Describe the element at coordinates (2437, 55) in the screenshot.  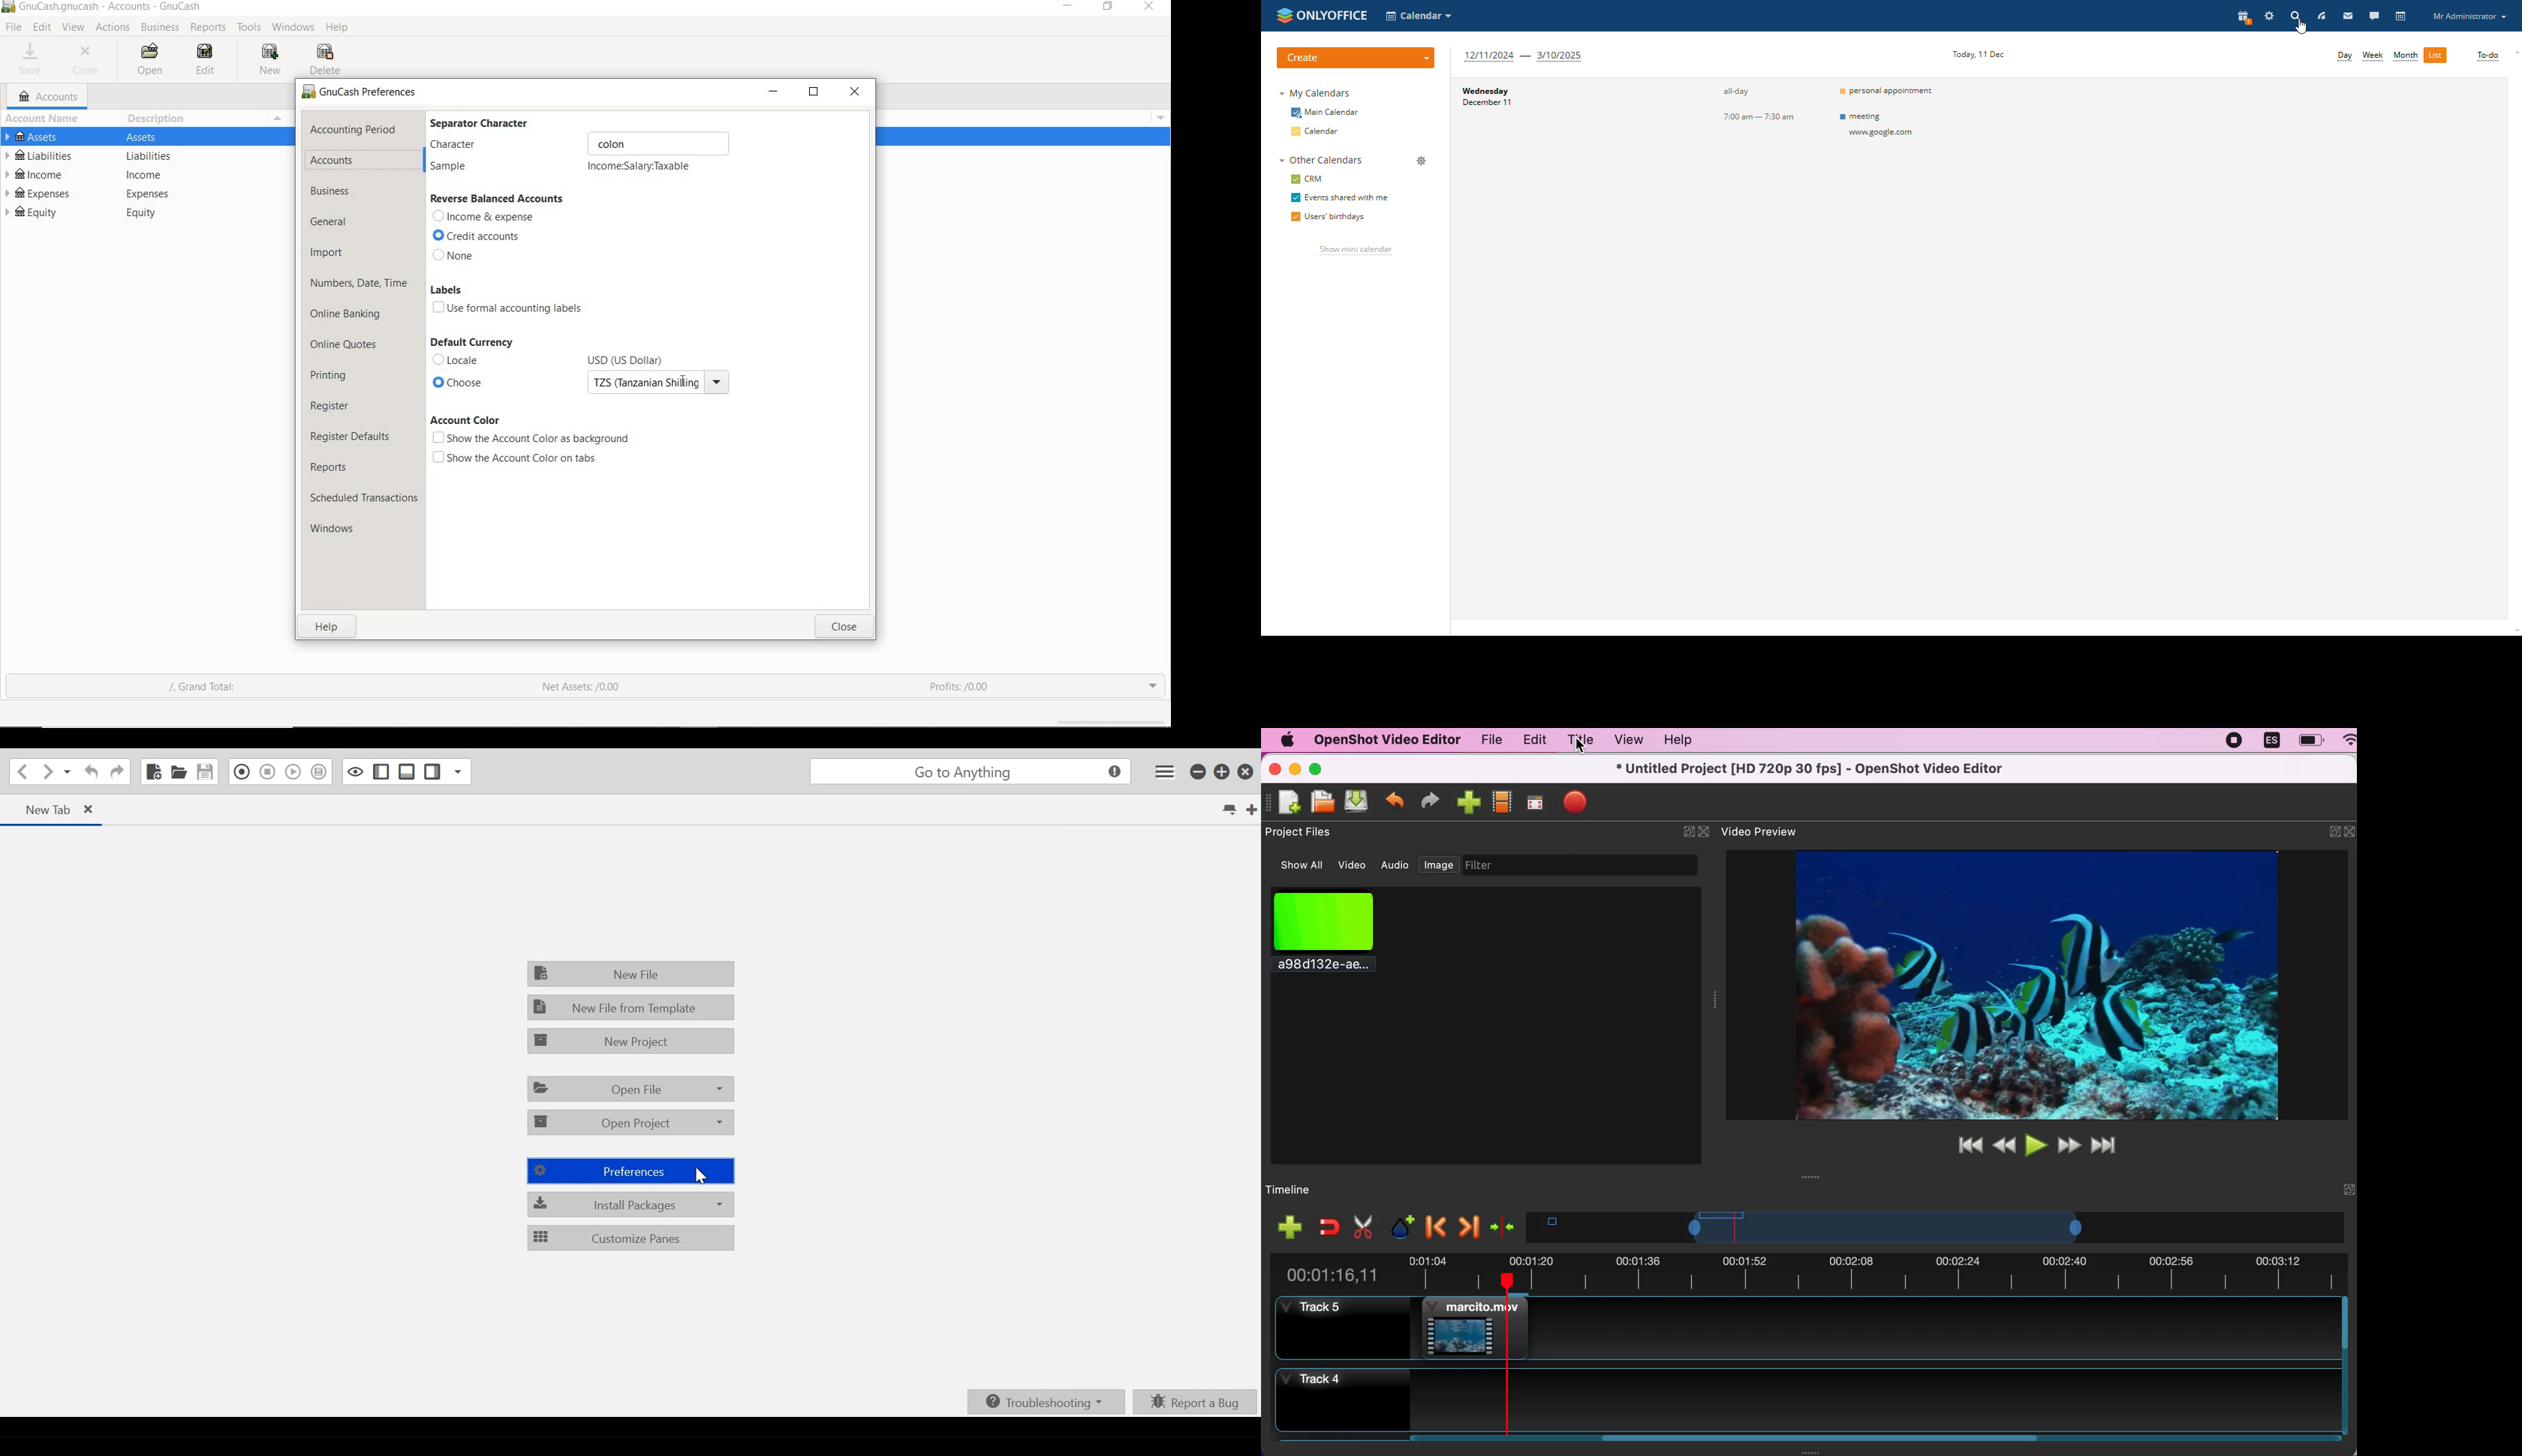
I see `list` at that location.